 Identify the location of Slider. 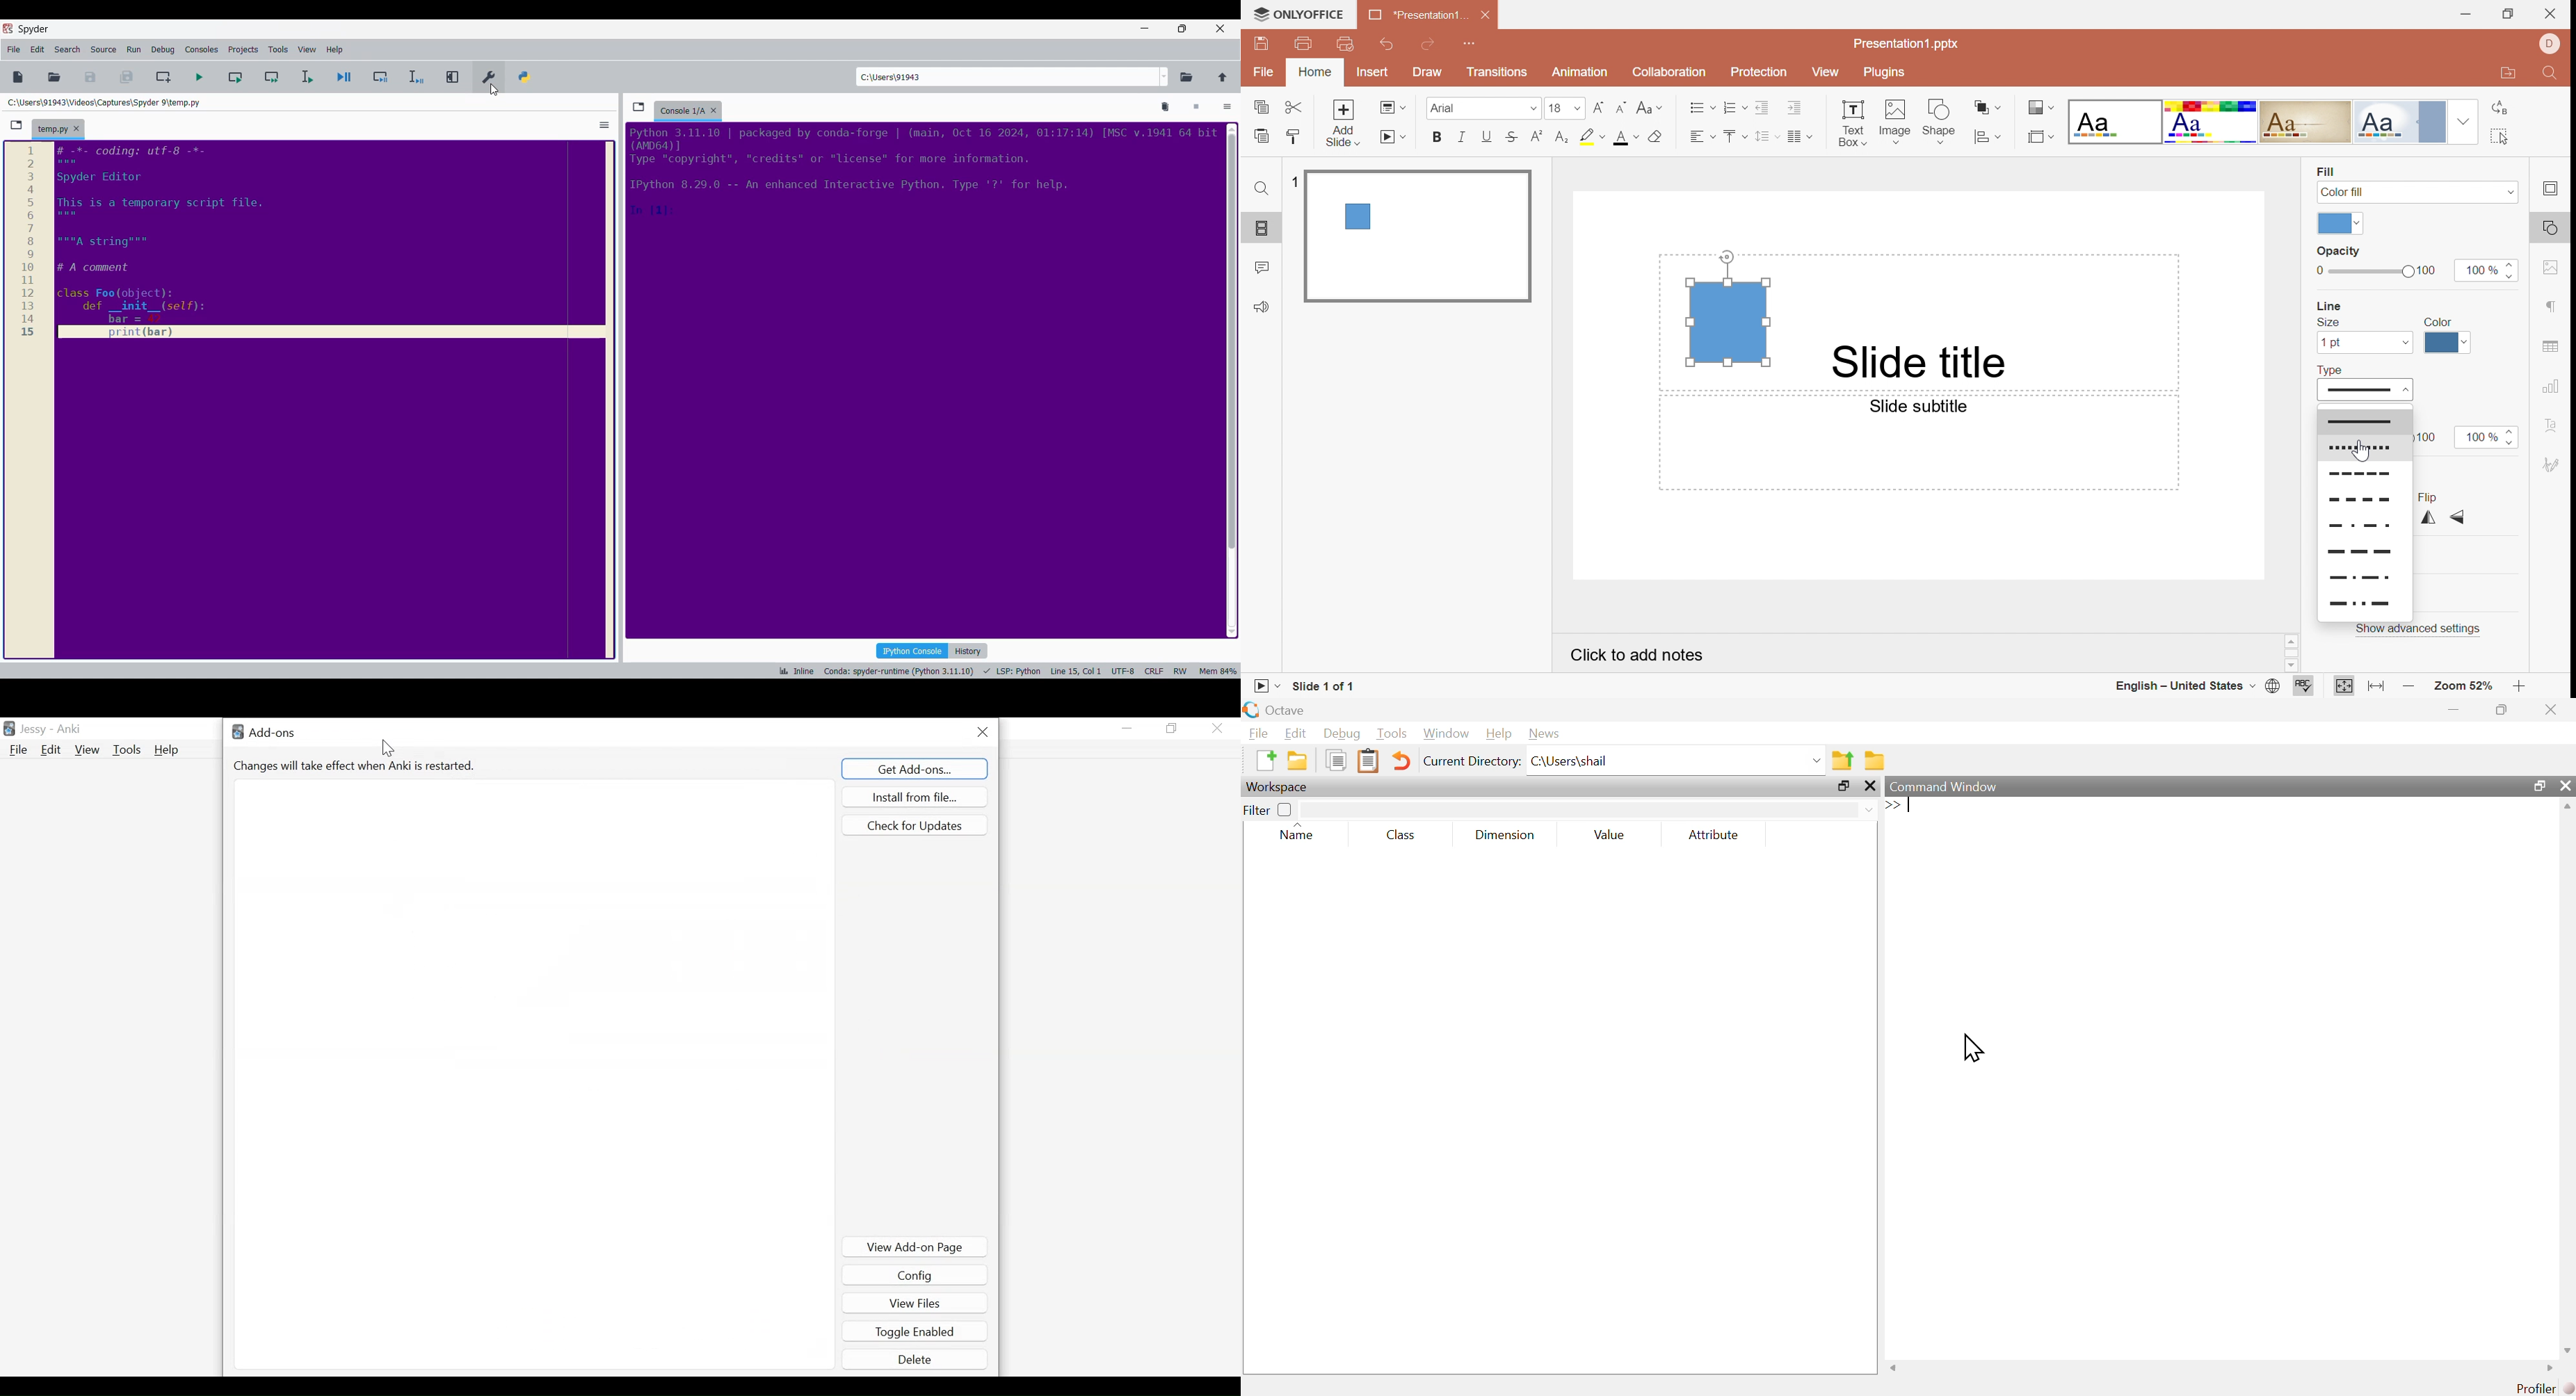
(2370, 273).